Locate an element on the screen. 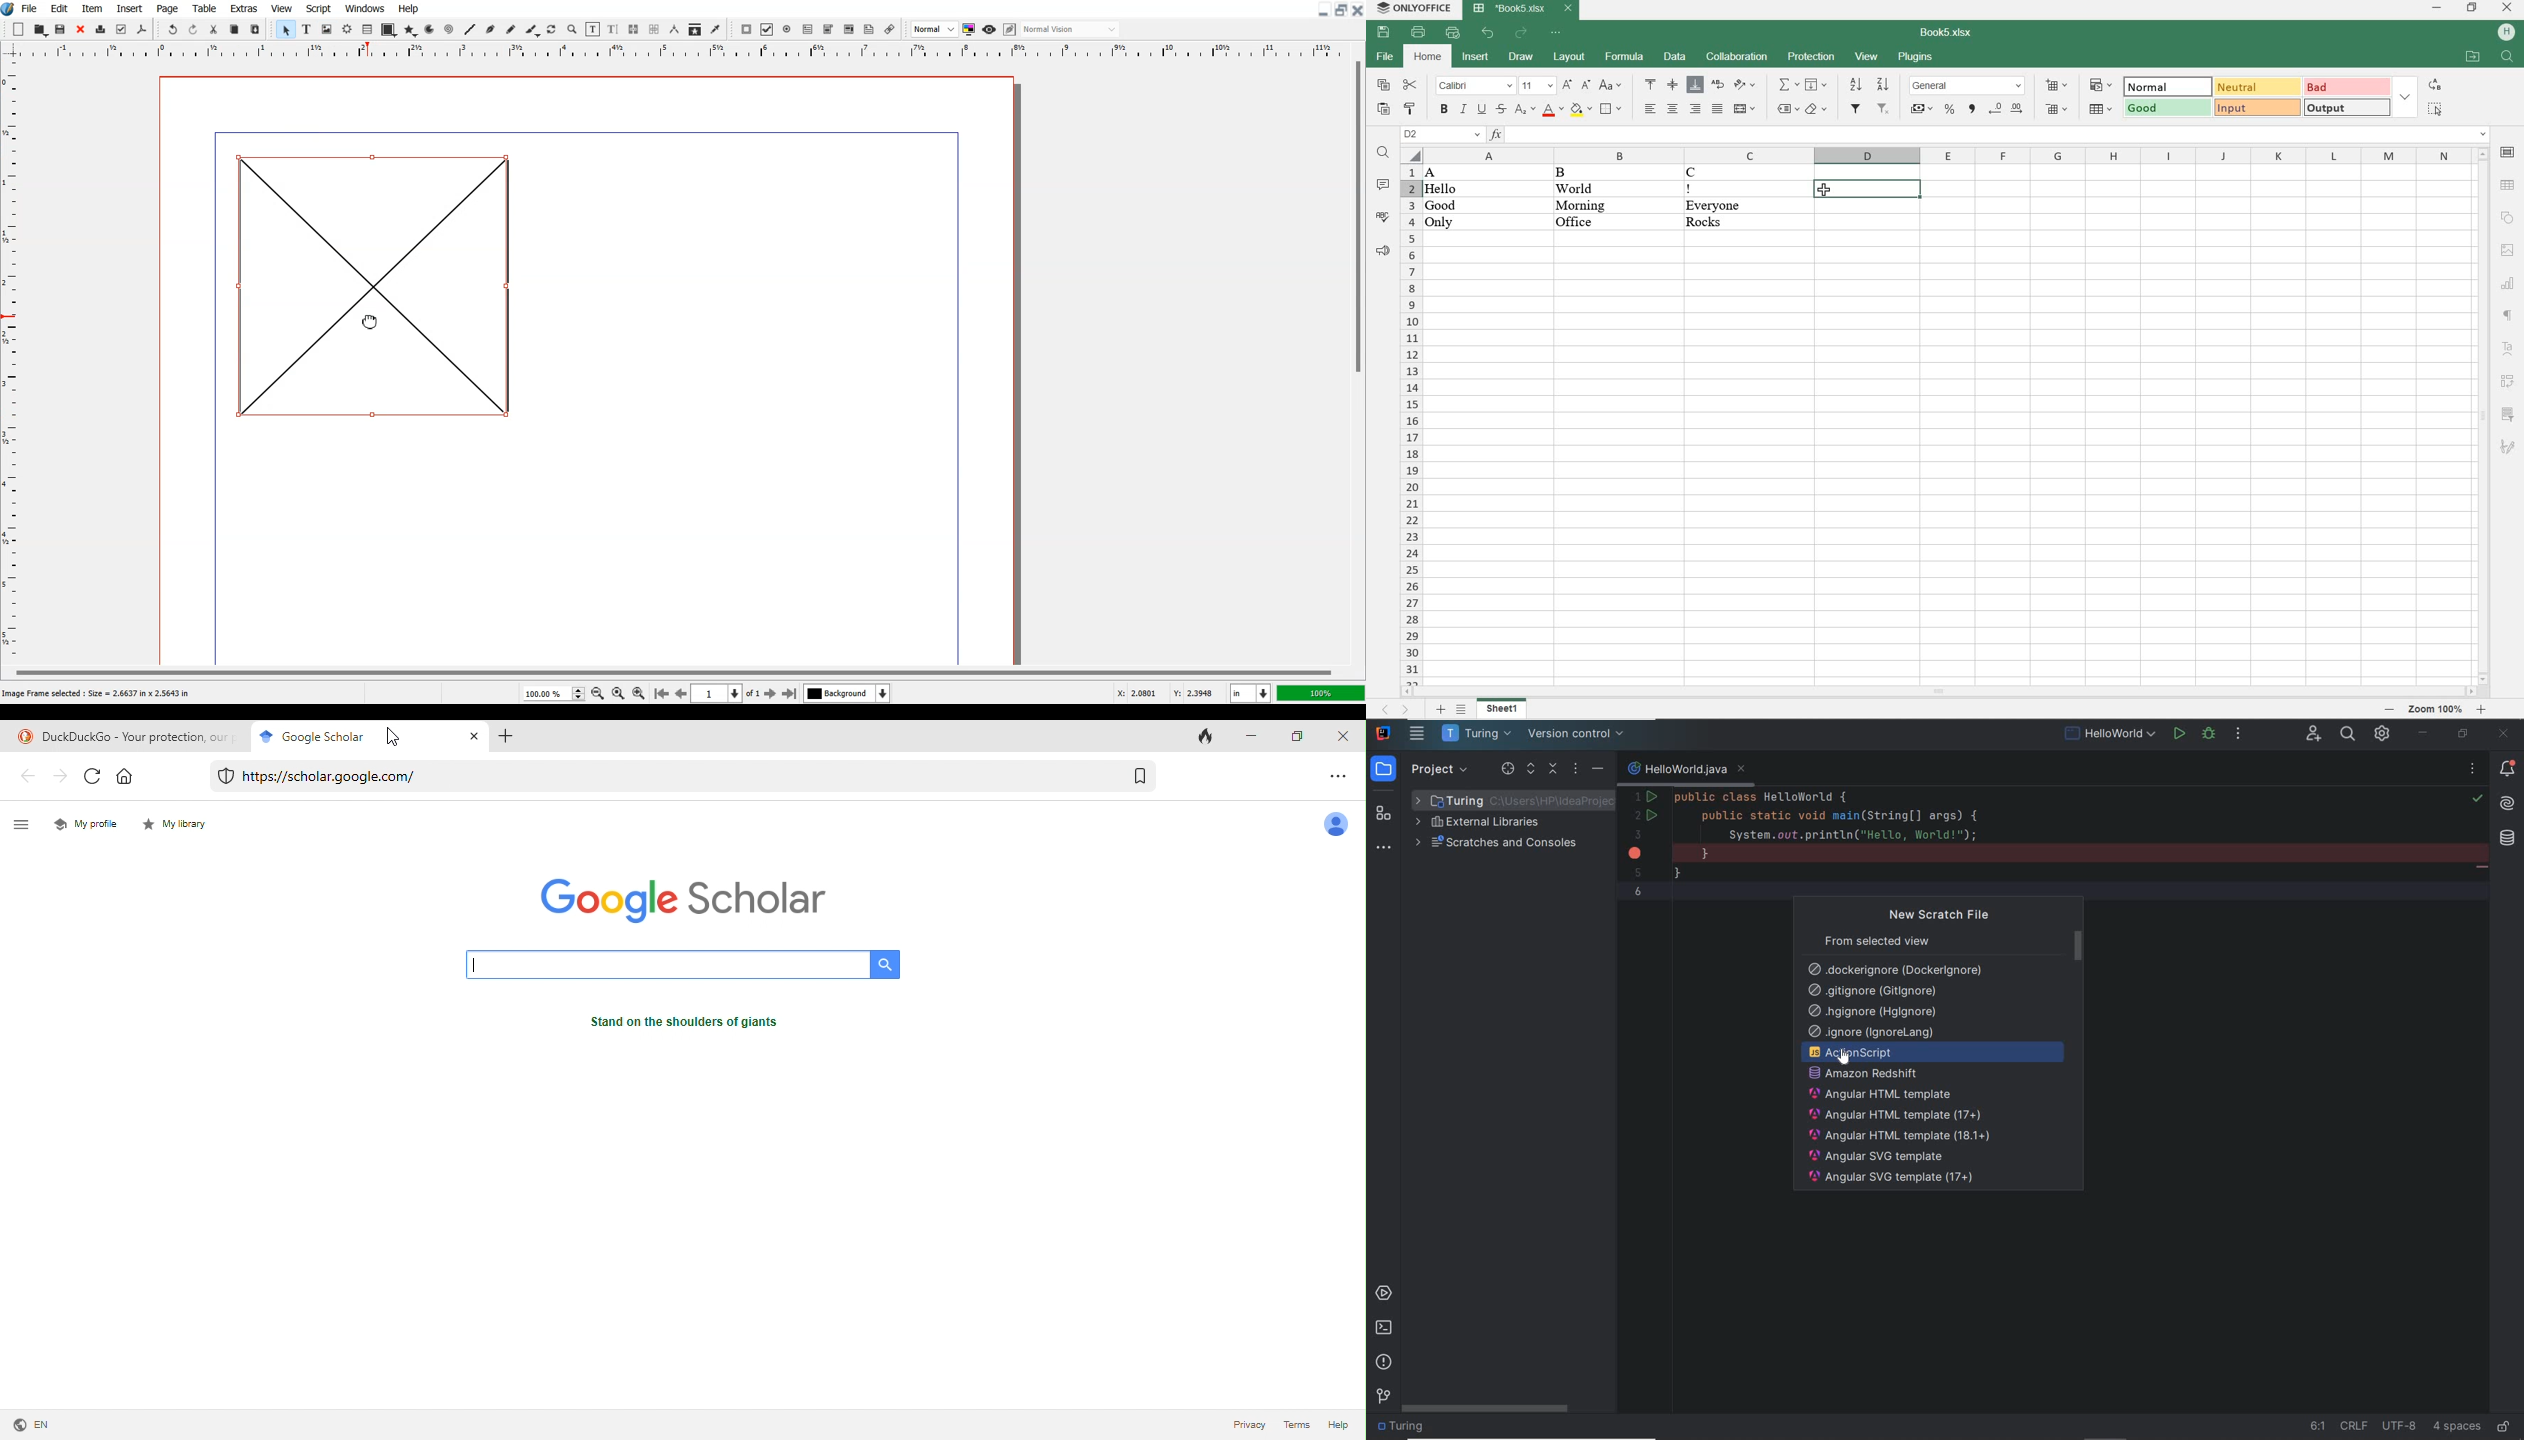  Toggler color management is located at coordinates (969, 29).